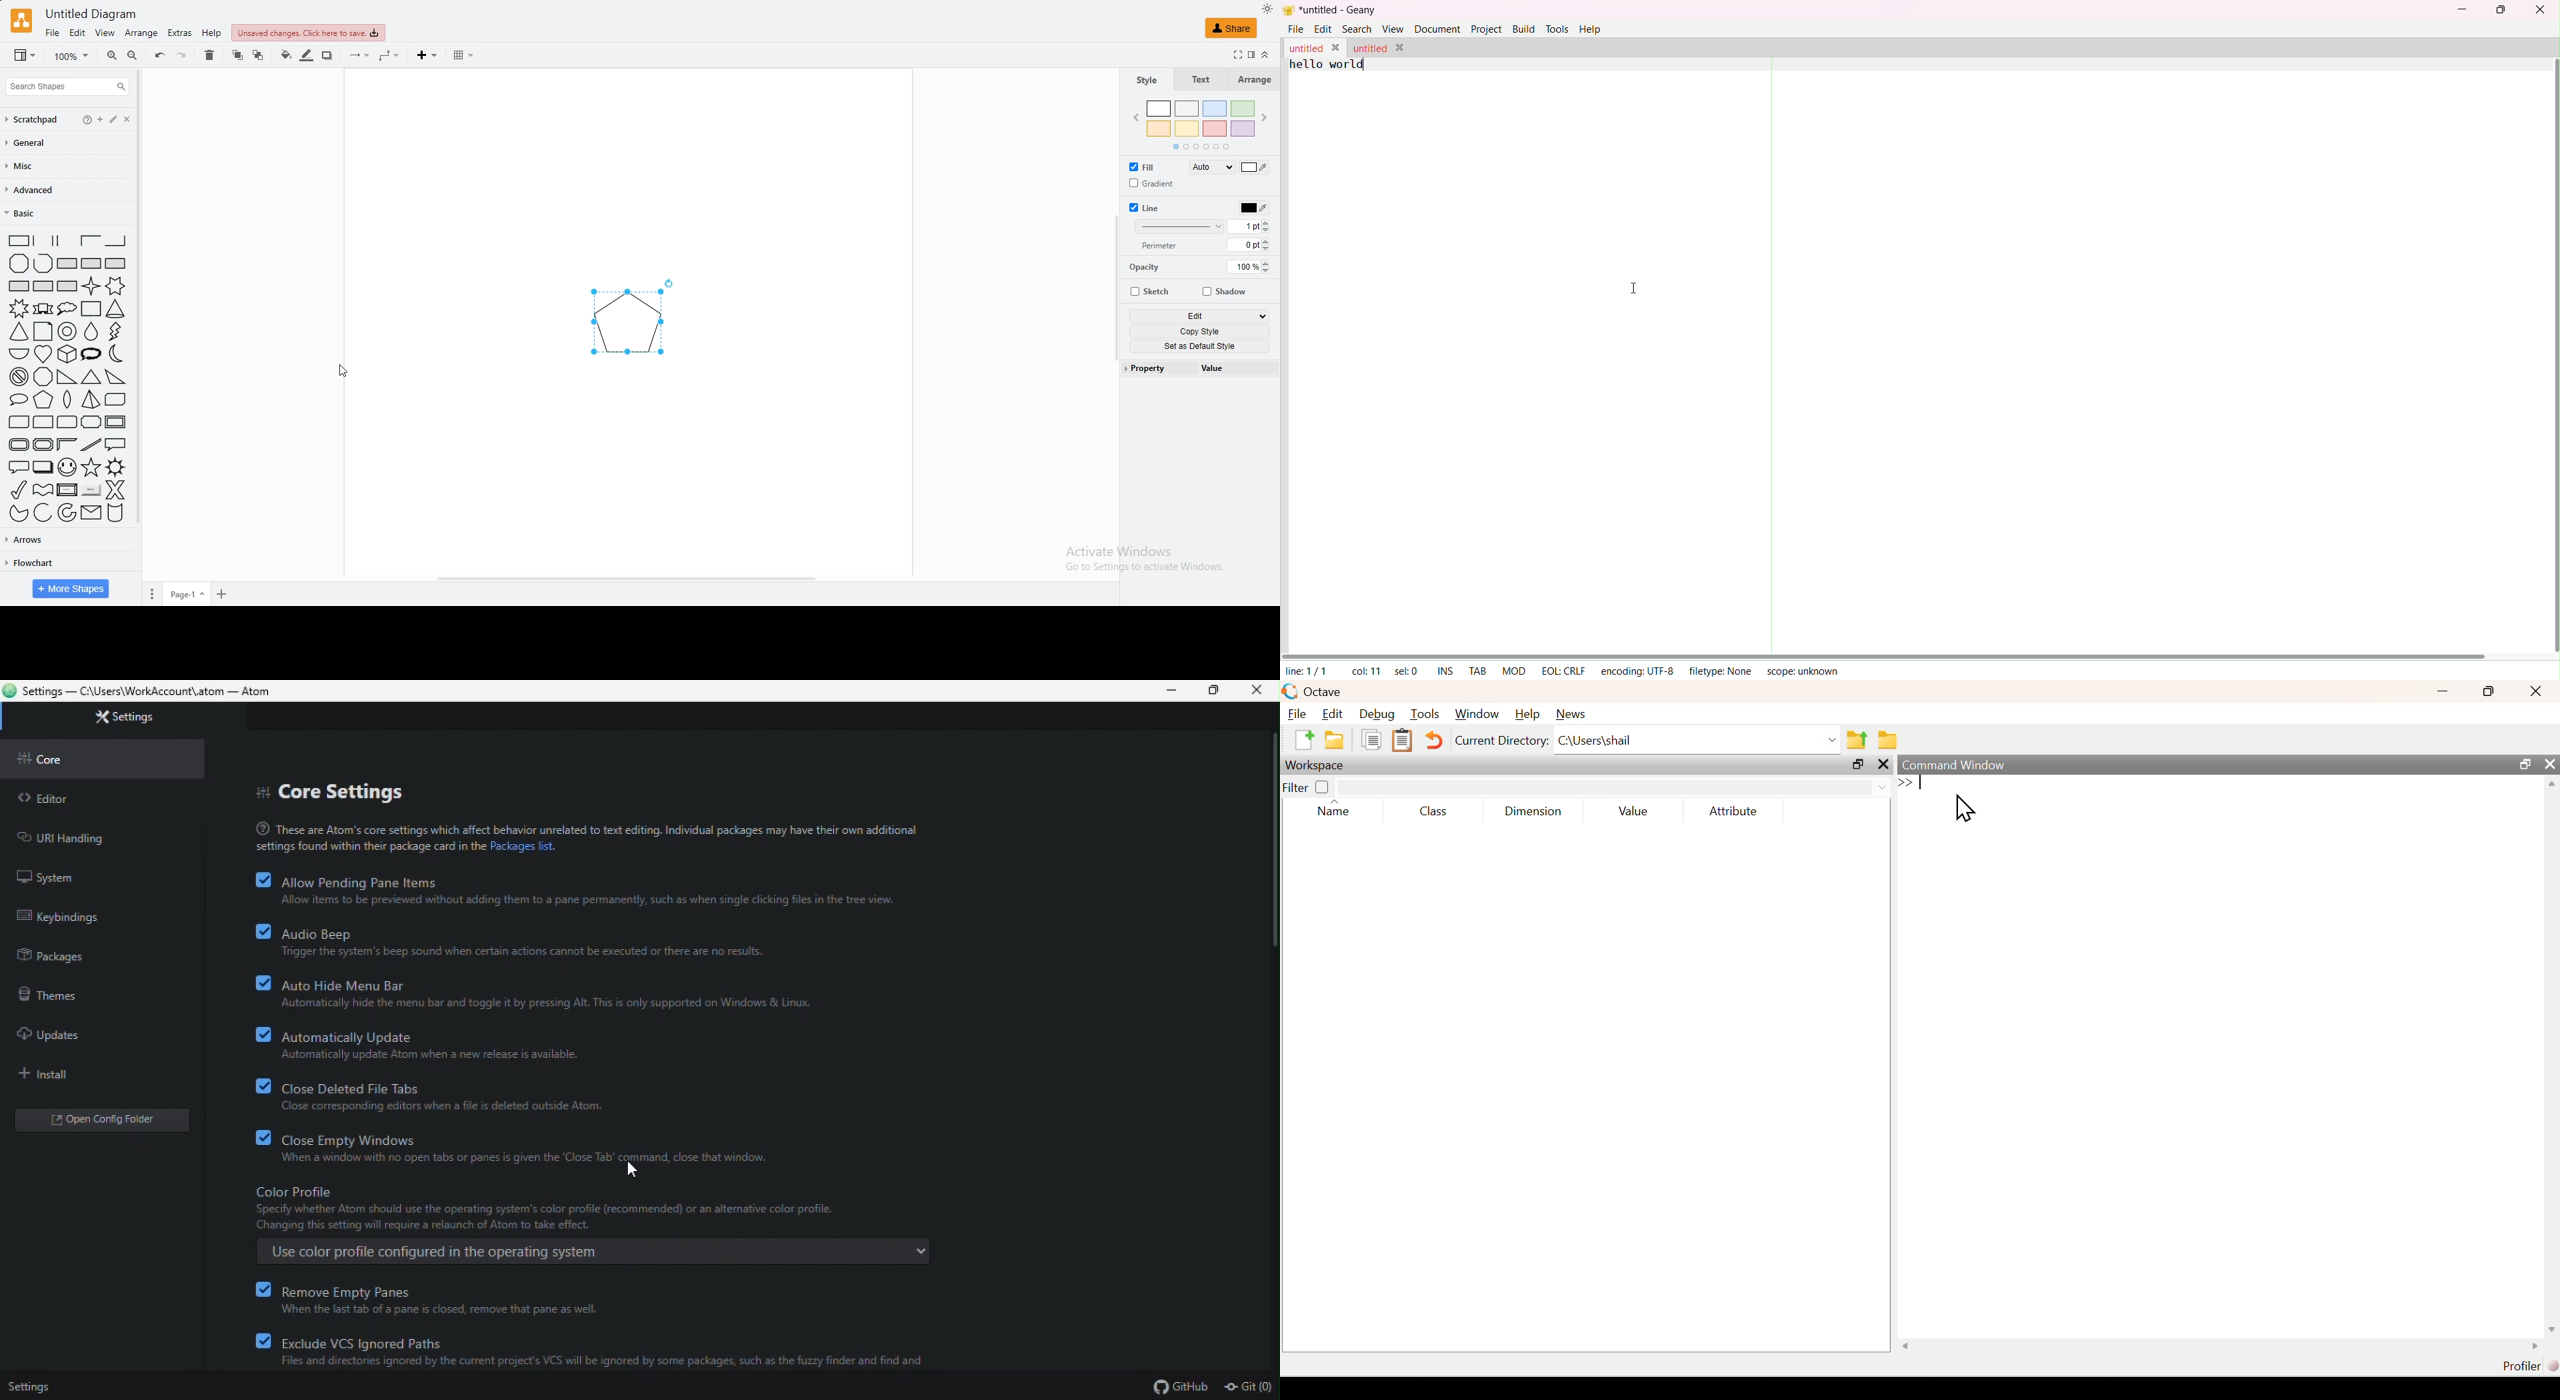 The image size is (2576, 1400). What do you see at coordinates (673, 283) in the screenshot?
I see `rotate diagram` at bounding box center [673, 283].